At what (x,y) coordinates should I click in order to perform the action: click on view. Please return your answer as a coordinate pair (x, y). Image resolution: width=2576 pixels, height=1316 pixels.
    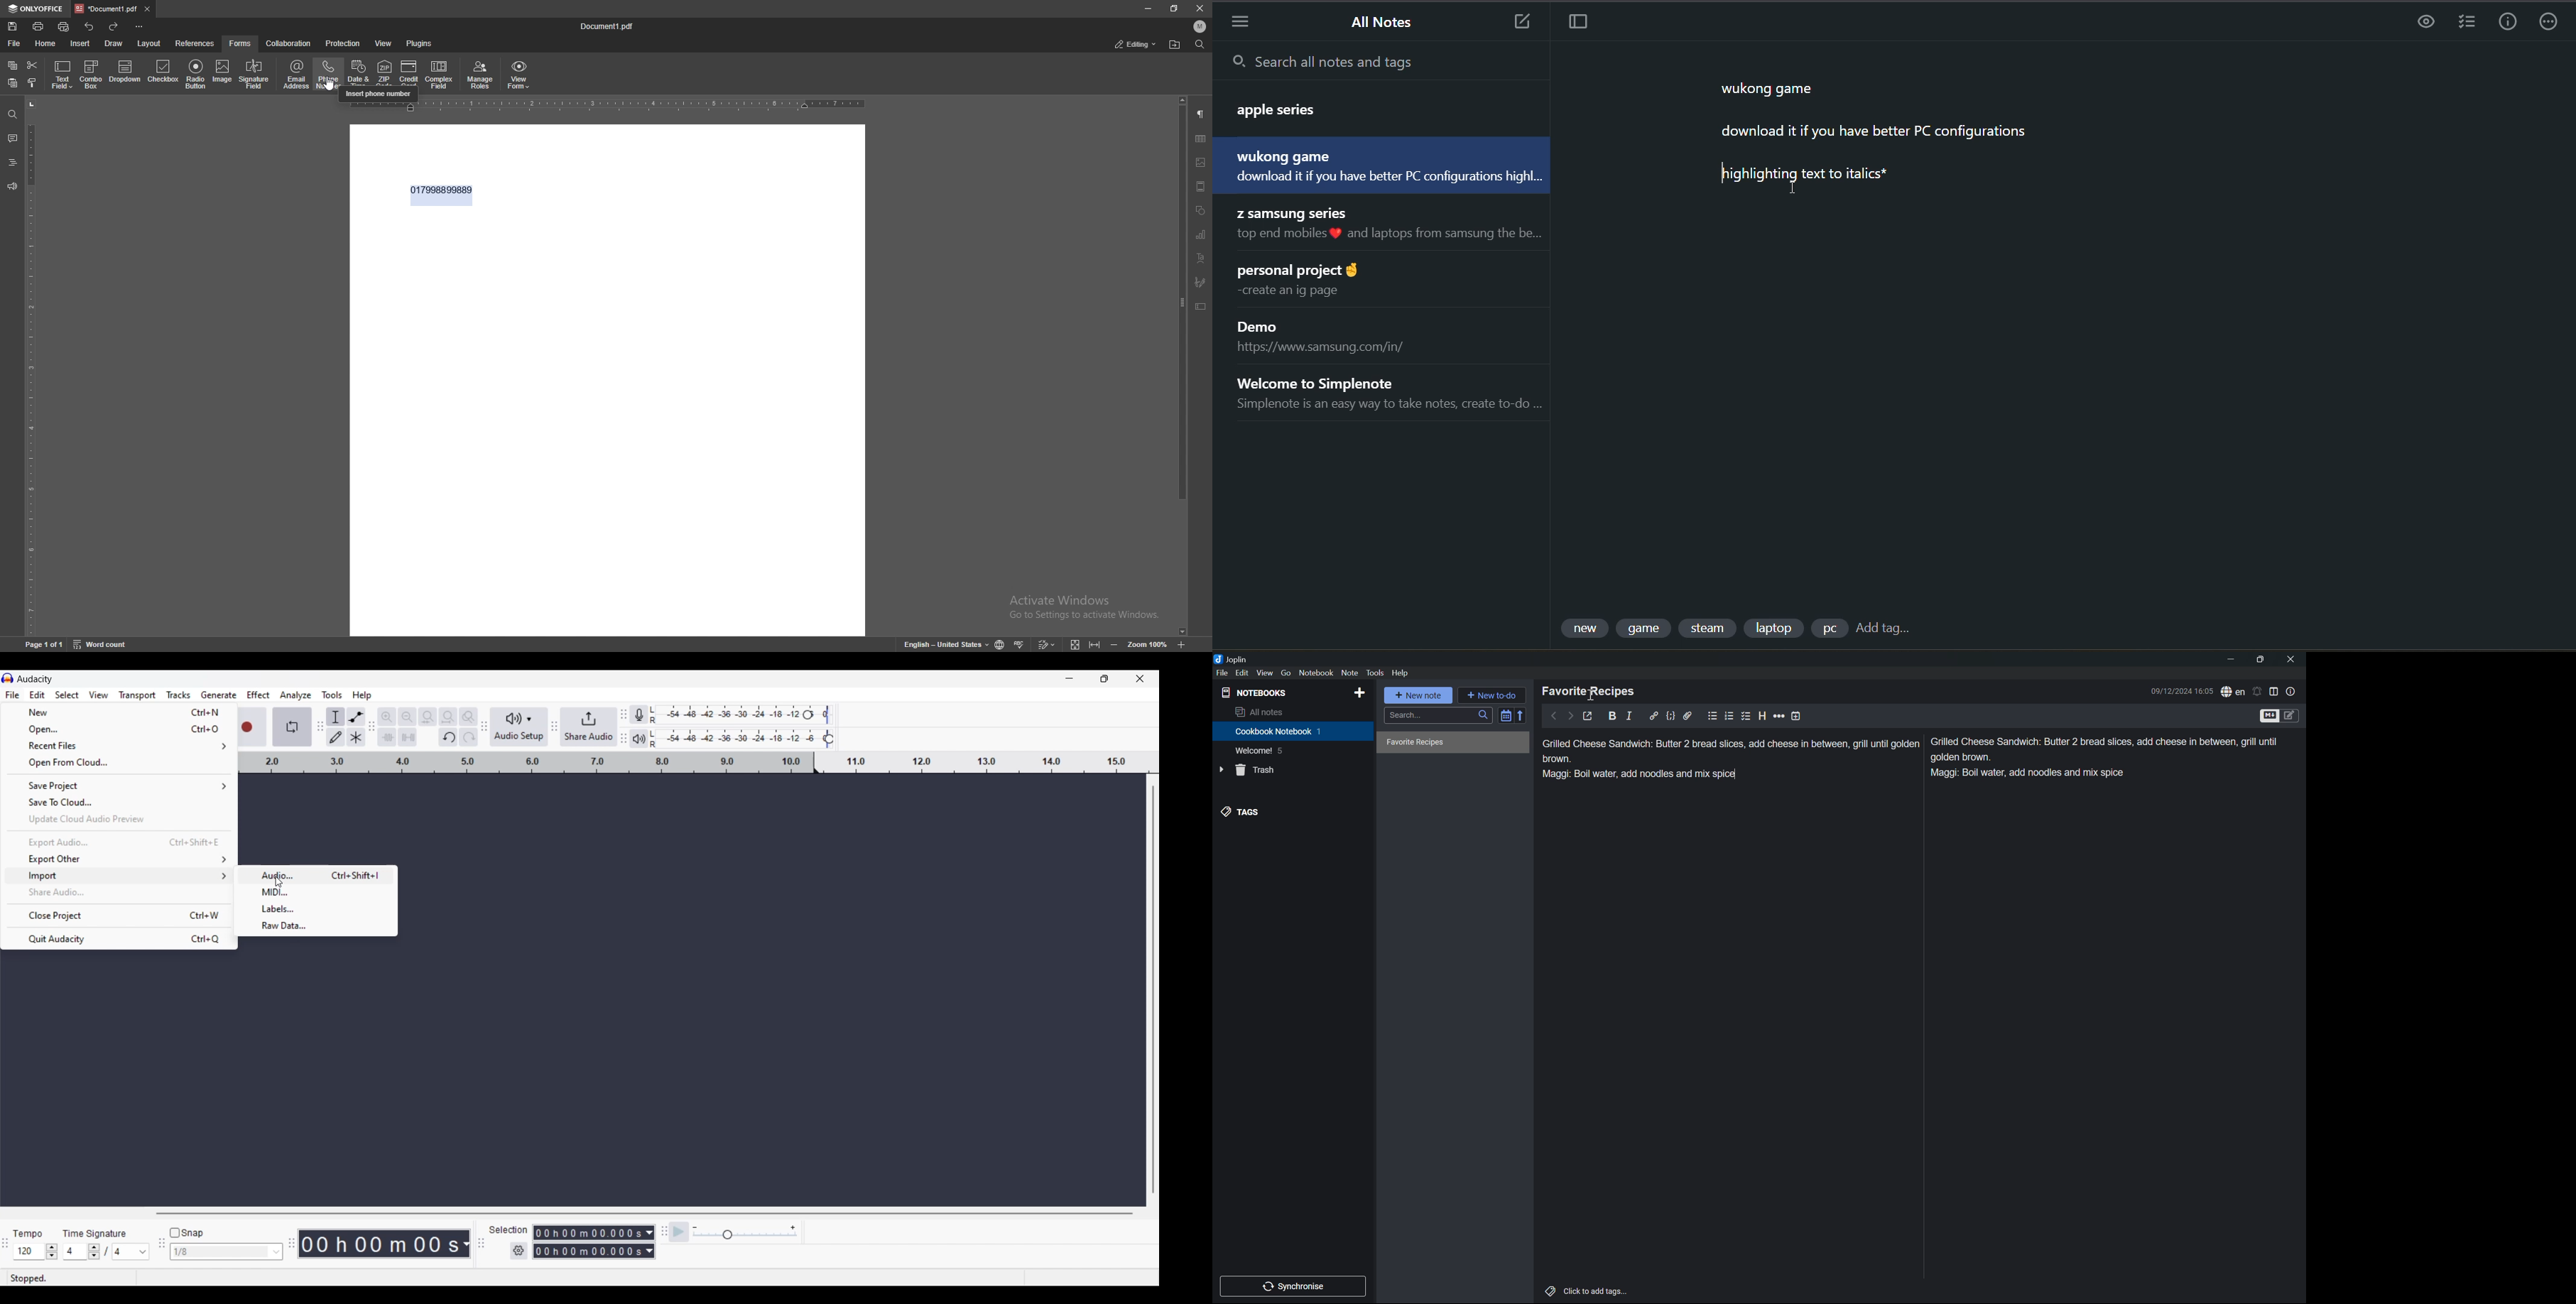
    Looking at the image, I should click on (385, 44).